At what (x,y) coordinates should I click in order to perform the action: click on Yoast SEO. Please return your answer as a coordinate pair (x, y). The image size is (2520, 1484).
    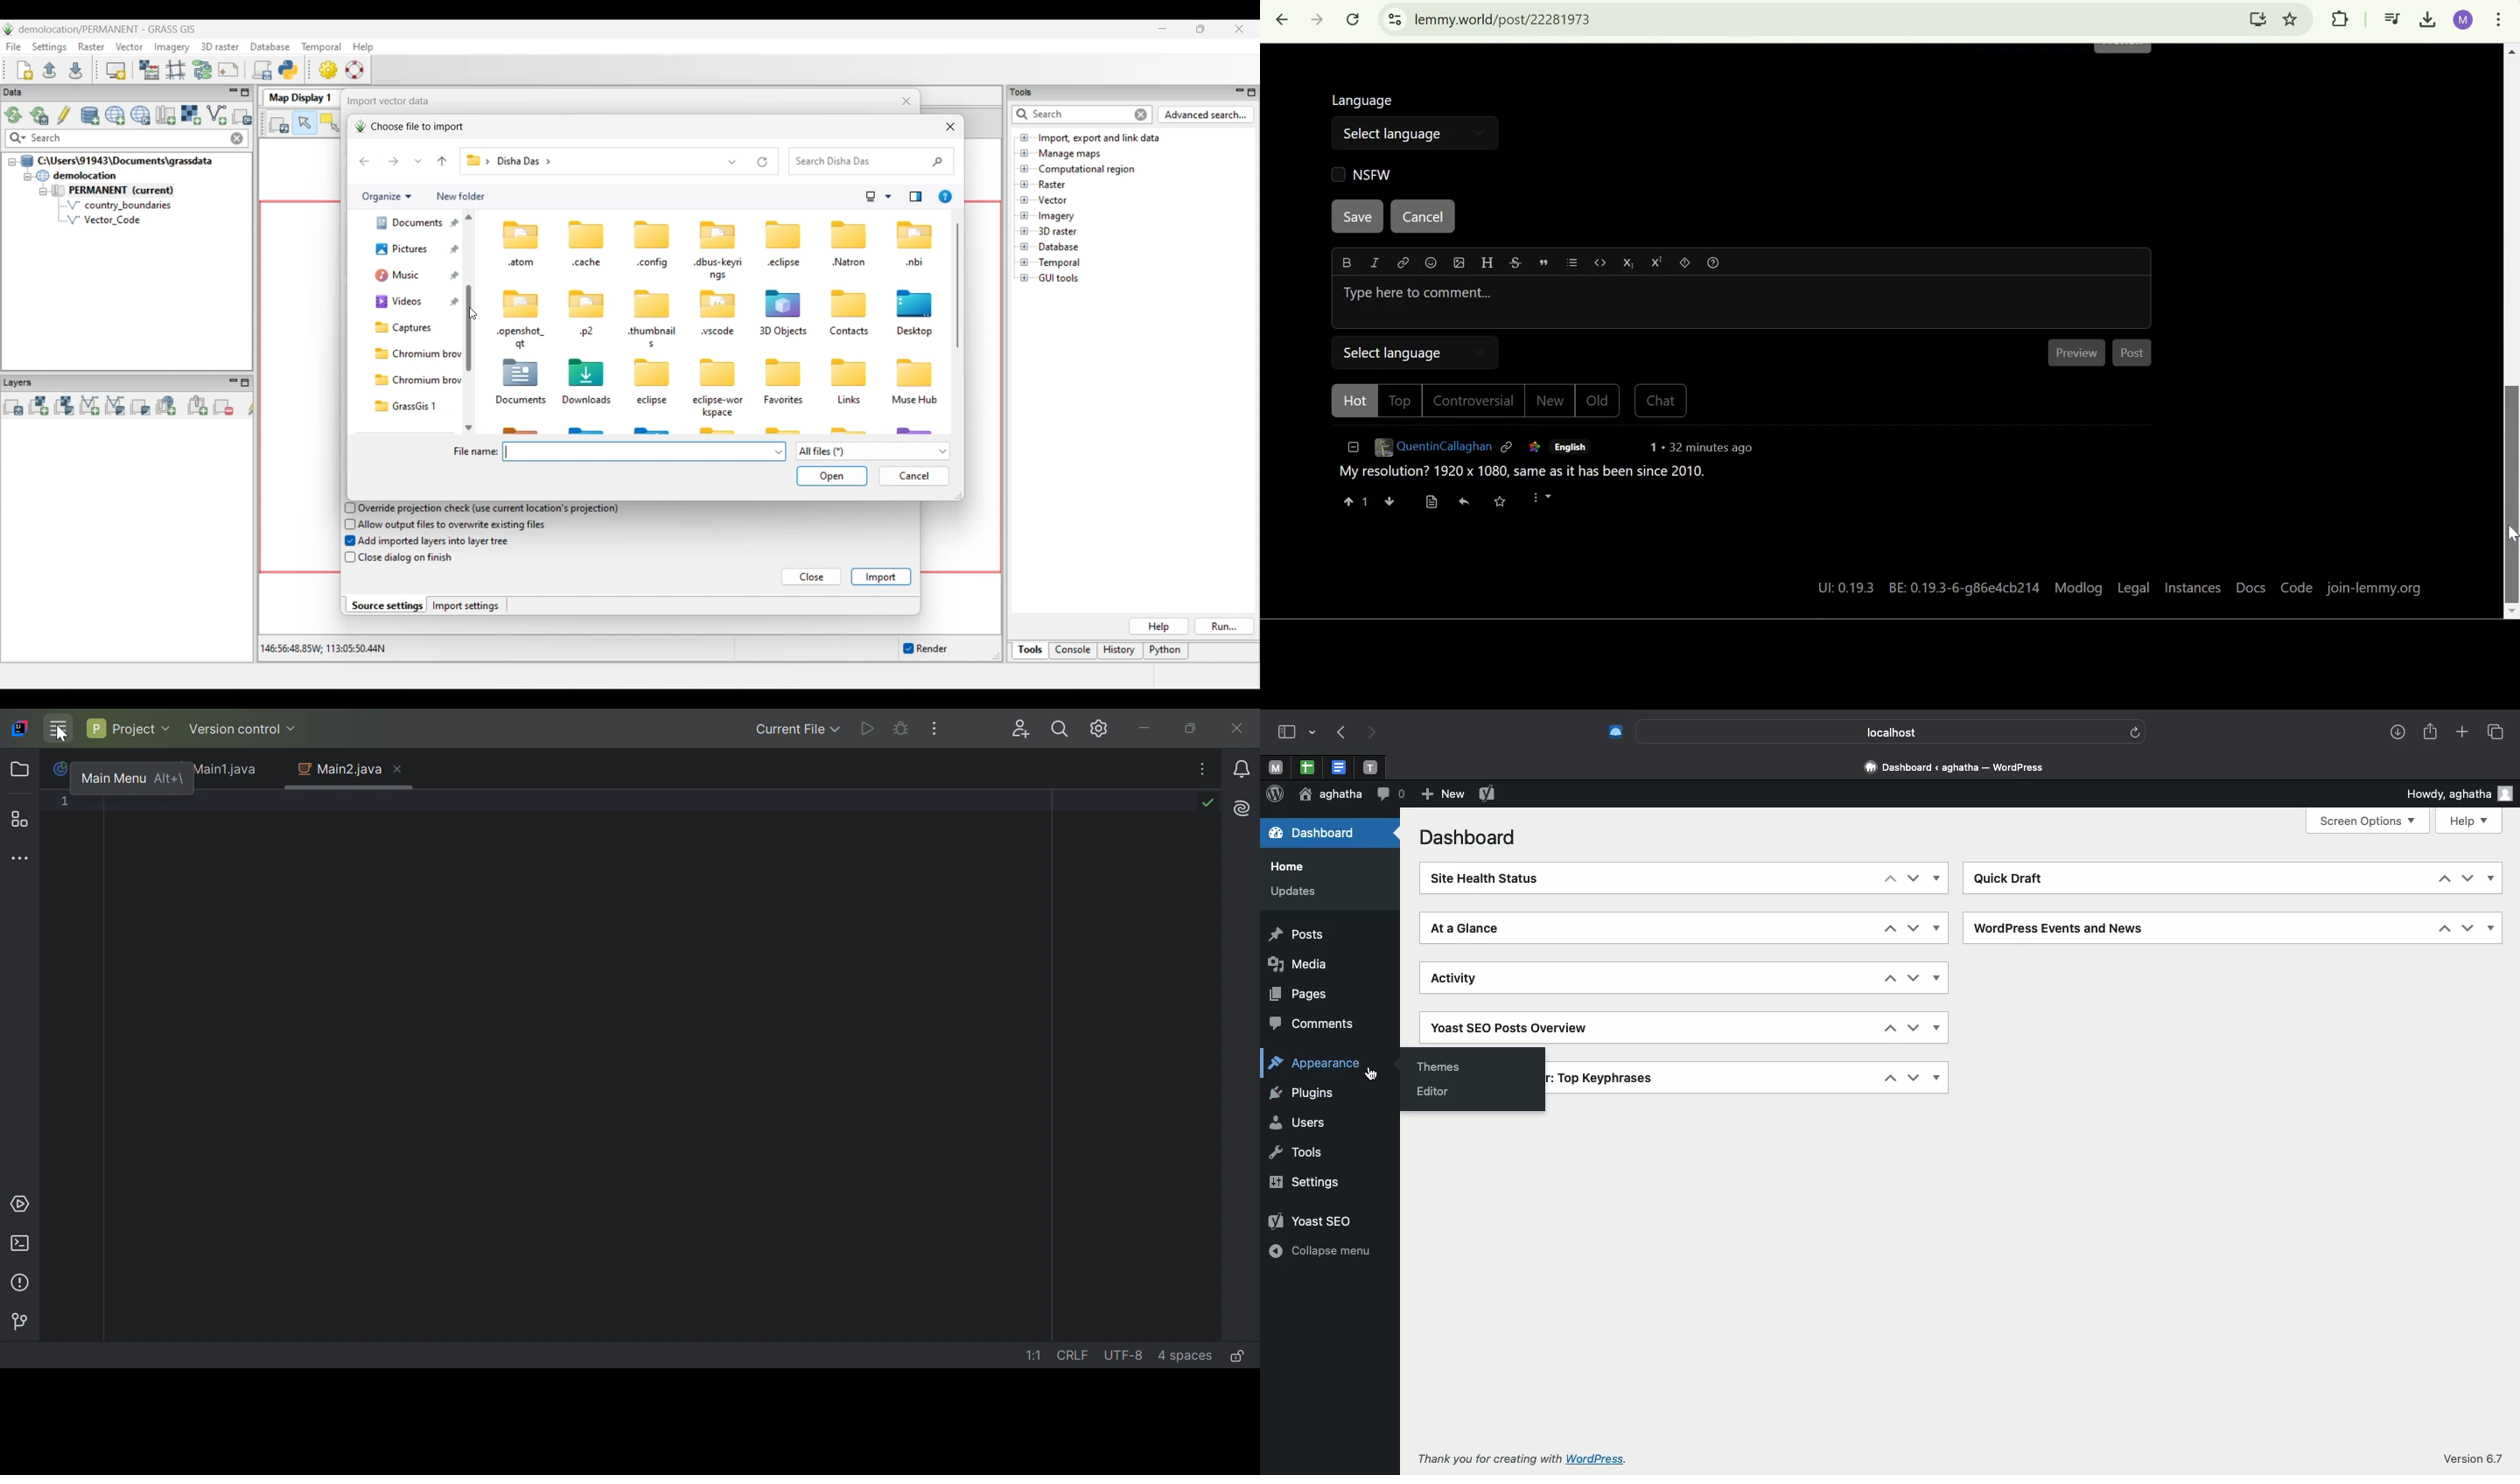
    Looking at the image, I should click on (1487, 793).